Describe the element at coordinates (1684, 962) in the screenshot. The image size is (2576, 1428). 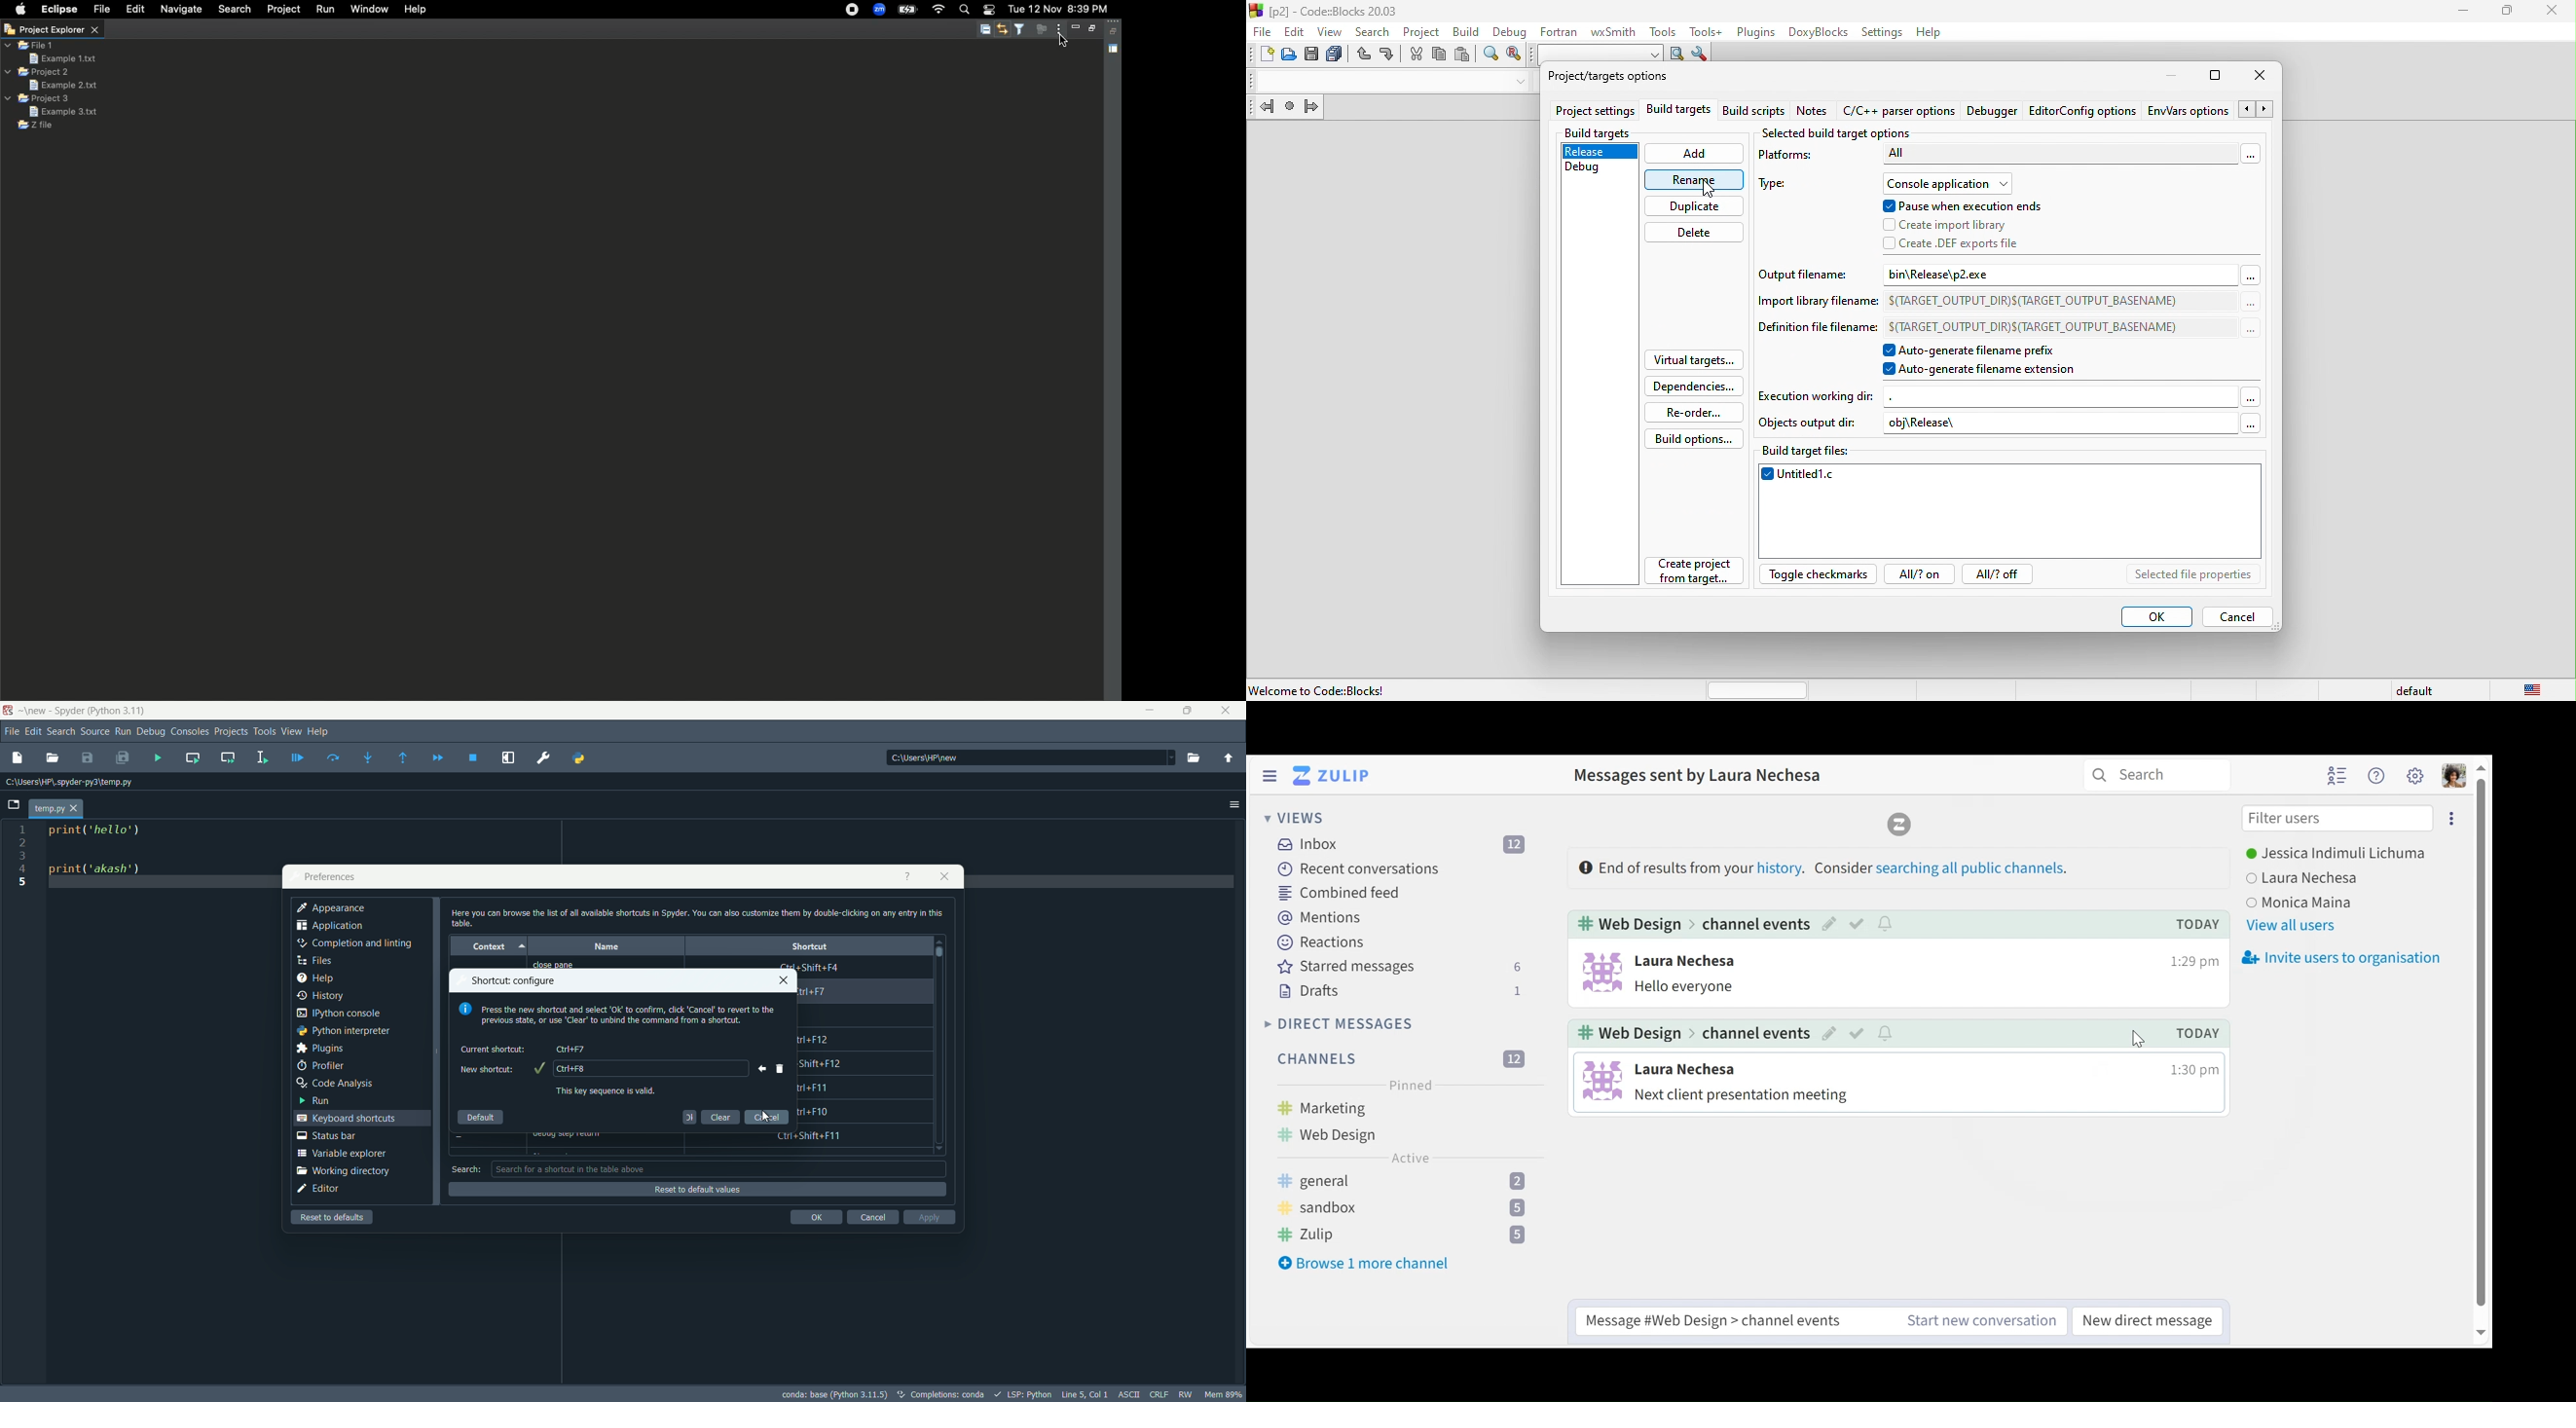
I see `user name` at that location.